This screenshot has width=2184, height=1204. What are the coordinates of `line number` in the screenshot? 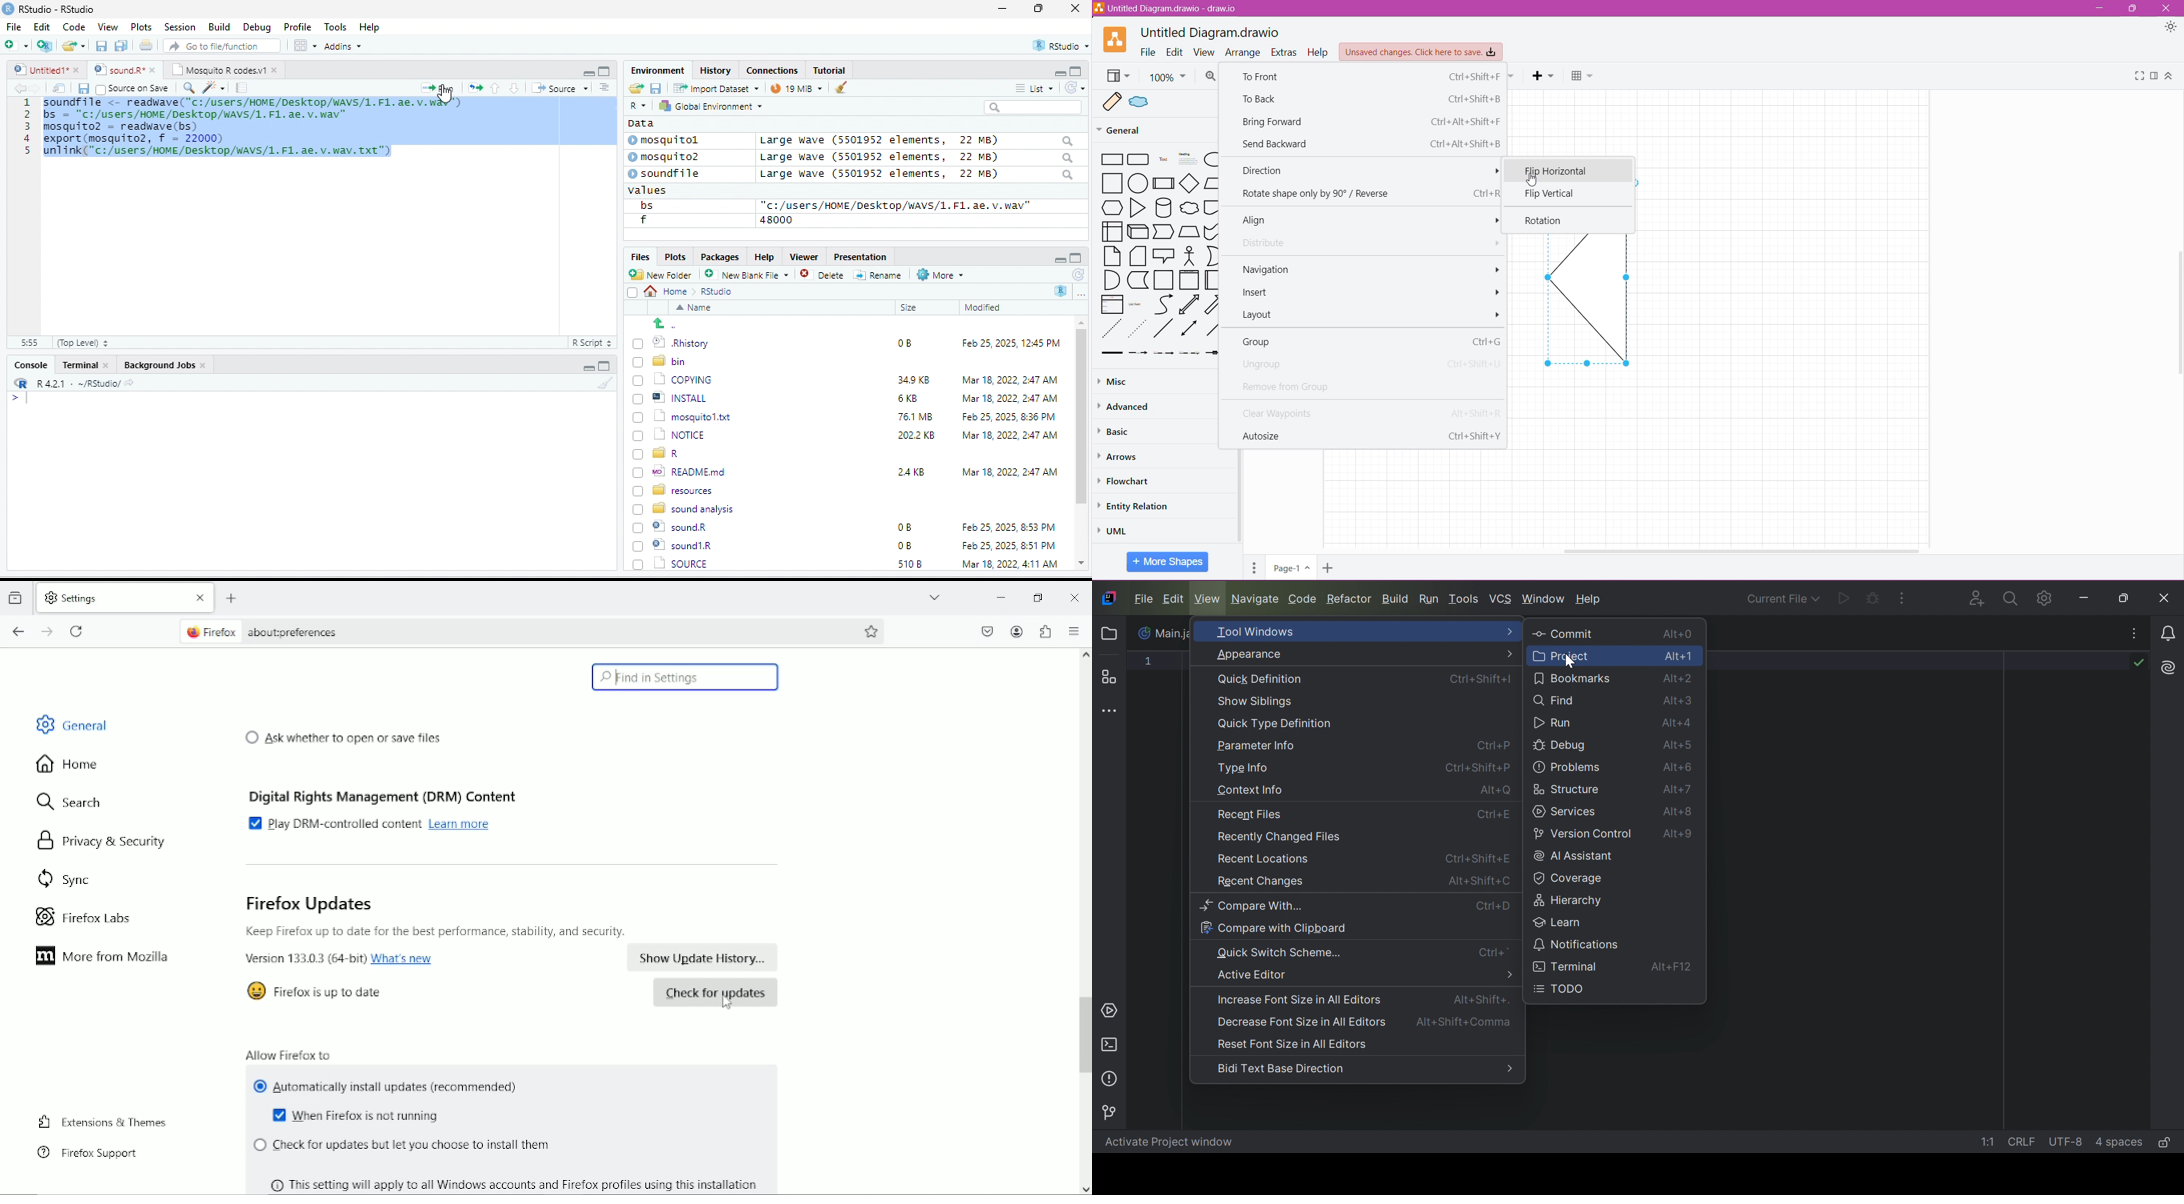 It's located at (32, 215).